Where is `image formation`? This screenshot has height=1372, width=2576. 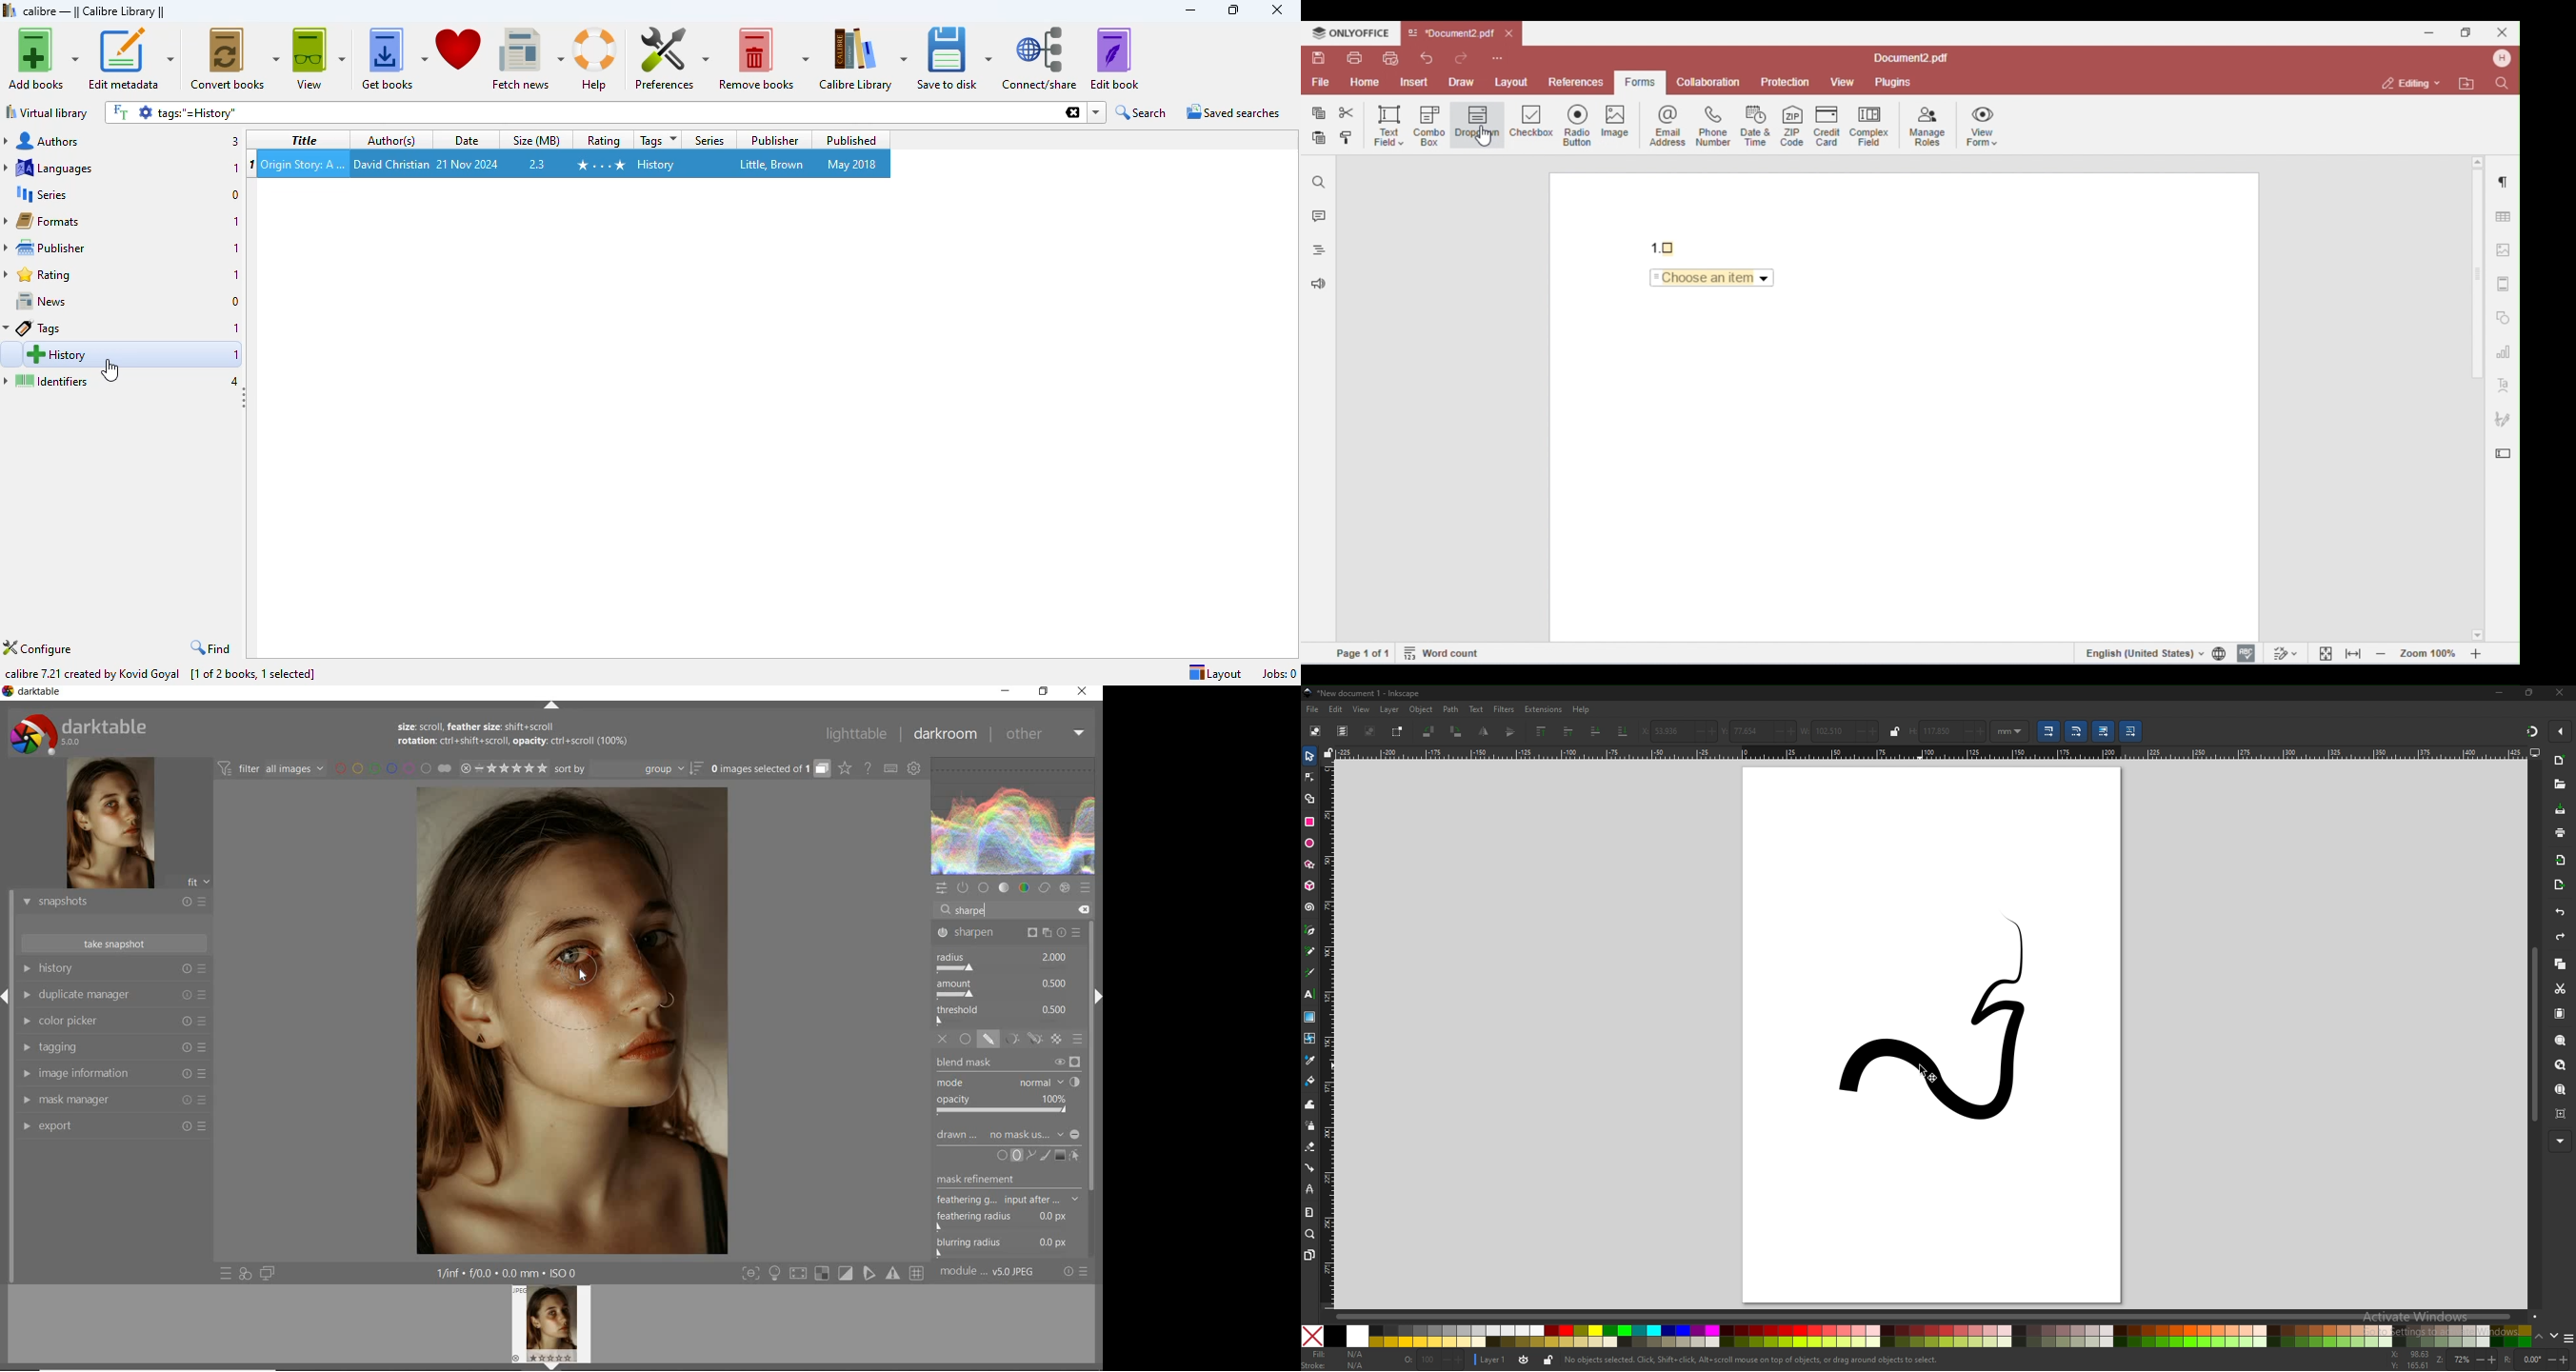 image formation is located at coordinates (111, 1074).